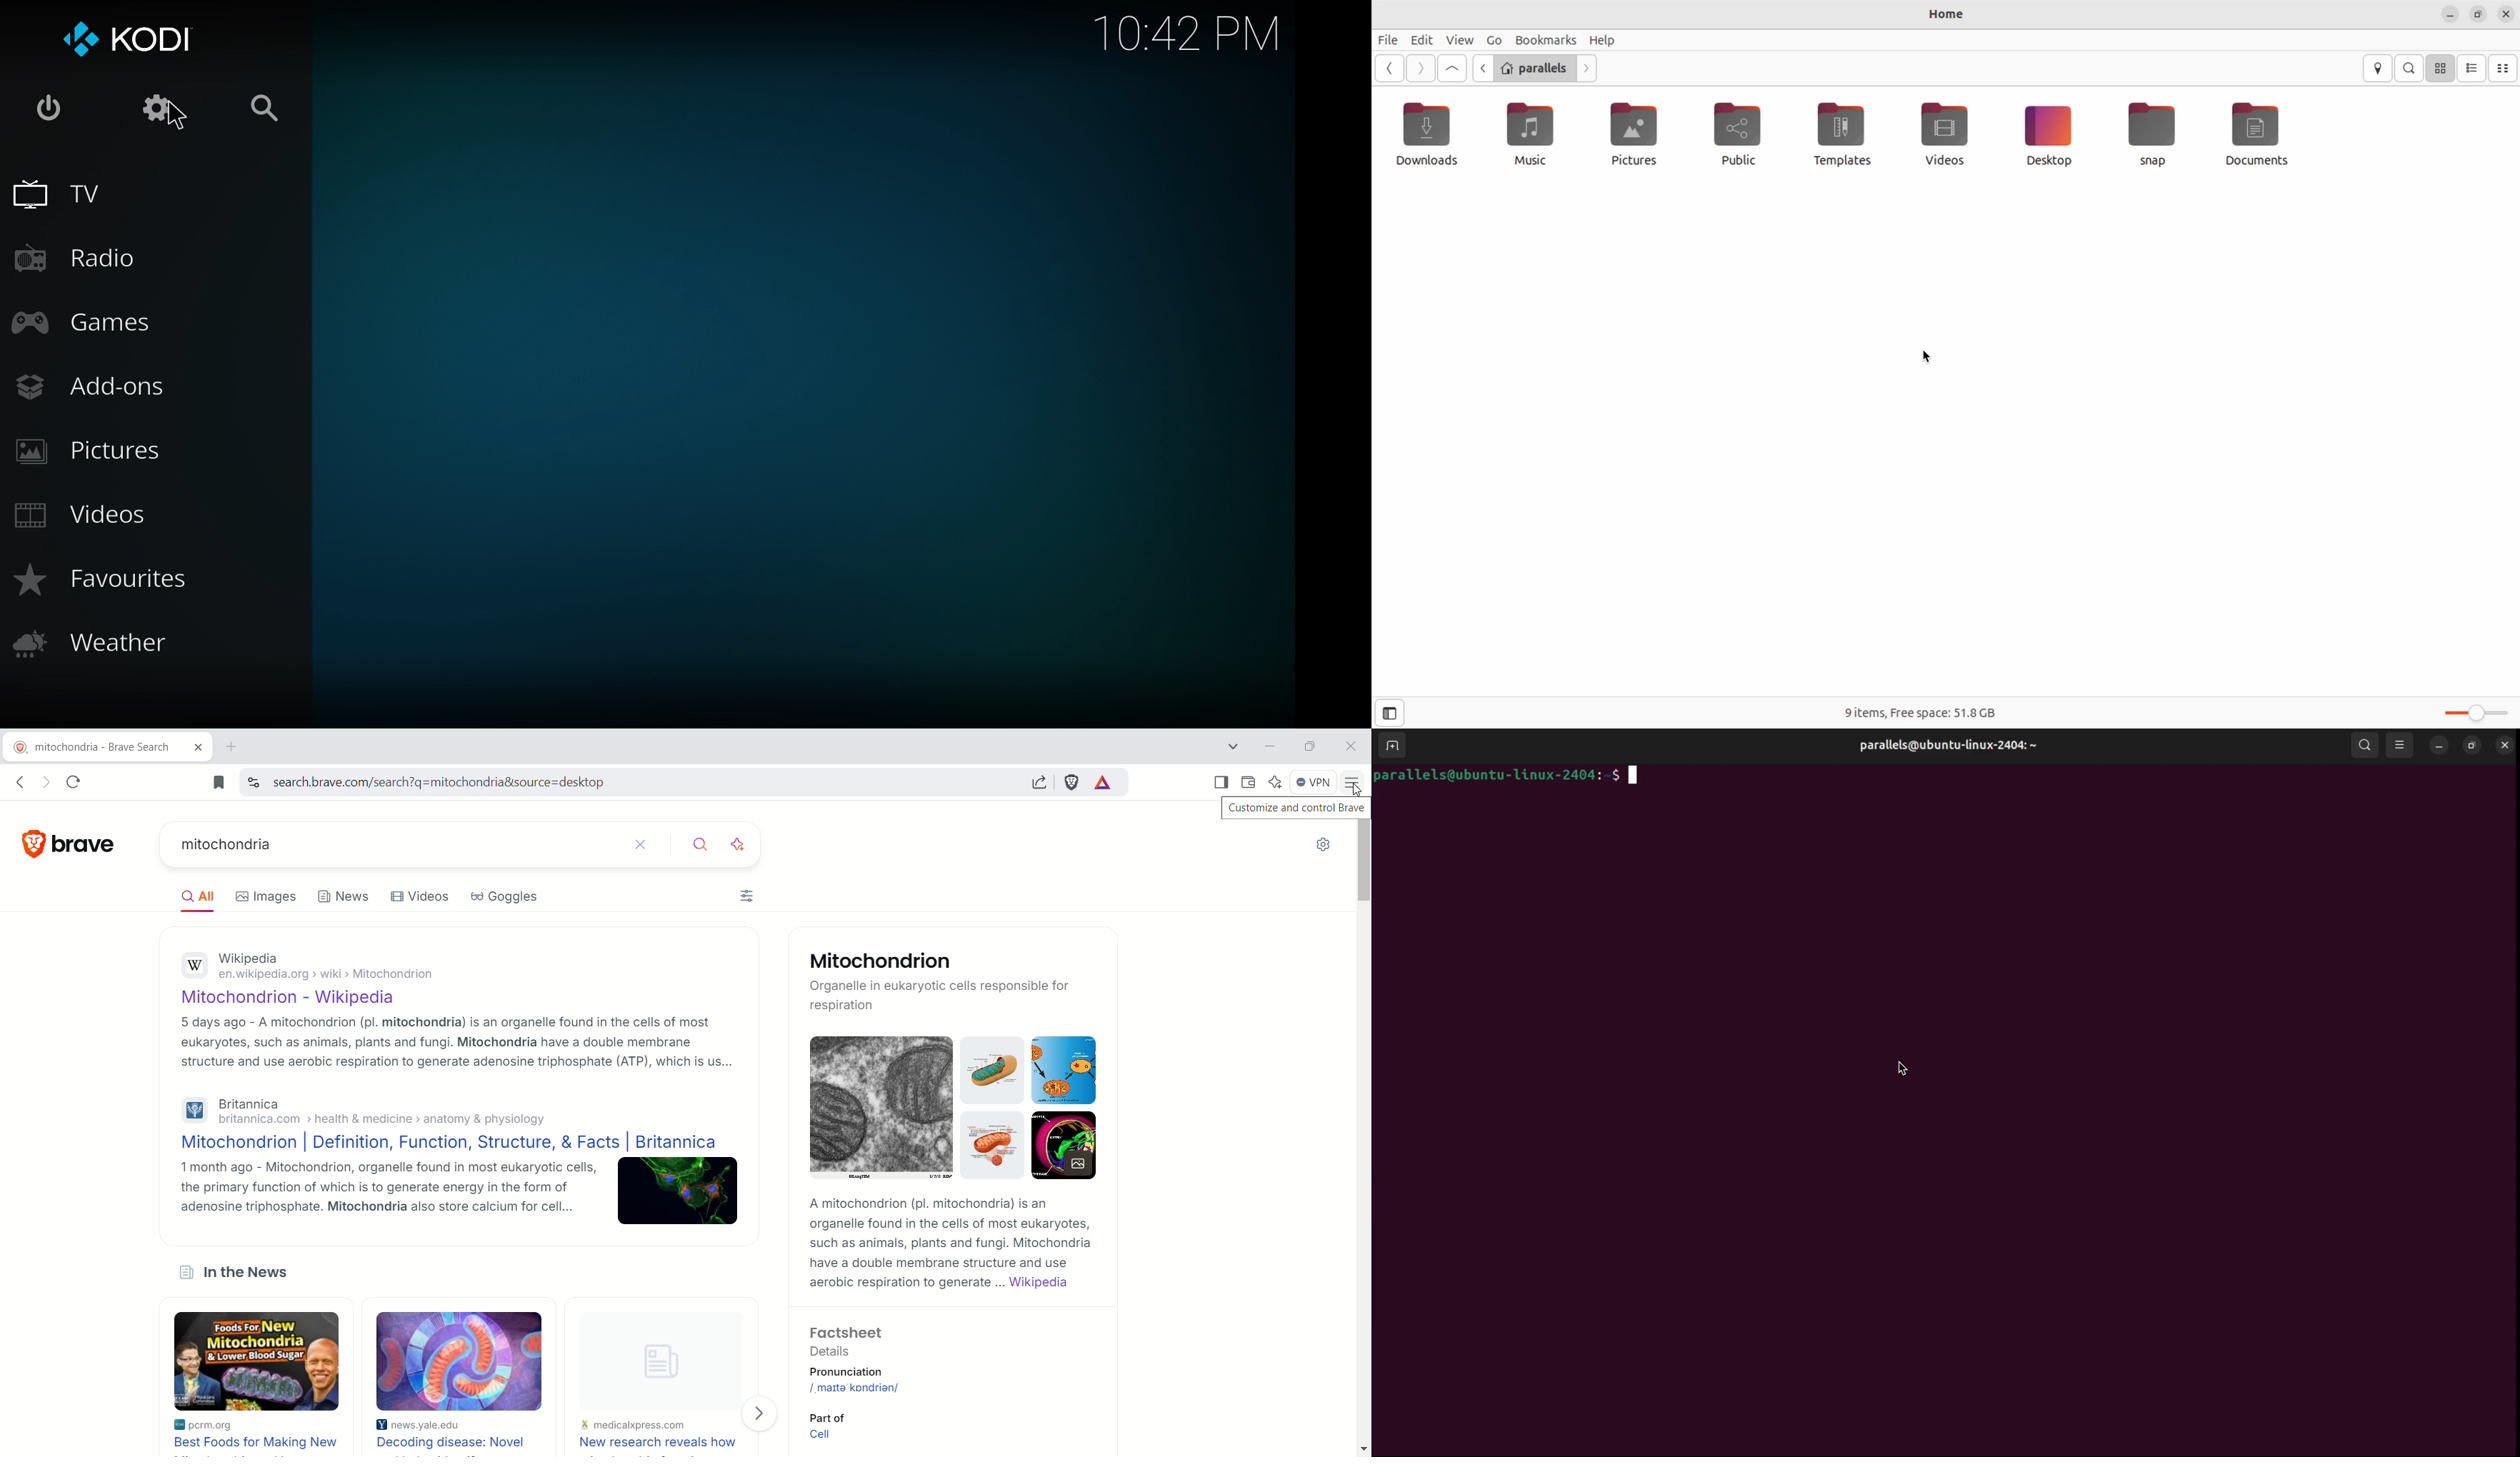 The image size is (2520, 1484). What do you see at coordinates (117, 36) in the screenshot?
I see `kodi` at bounding box center [117, 36].